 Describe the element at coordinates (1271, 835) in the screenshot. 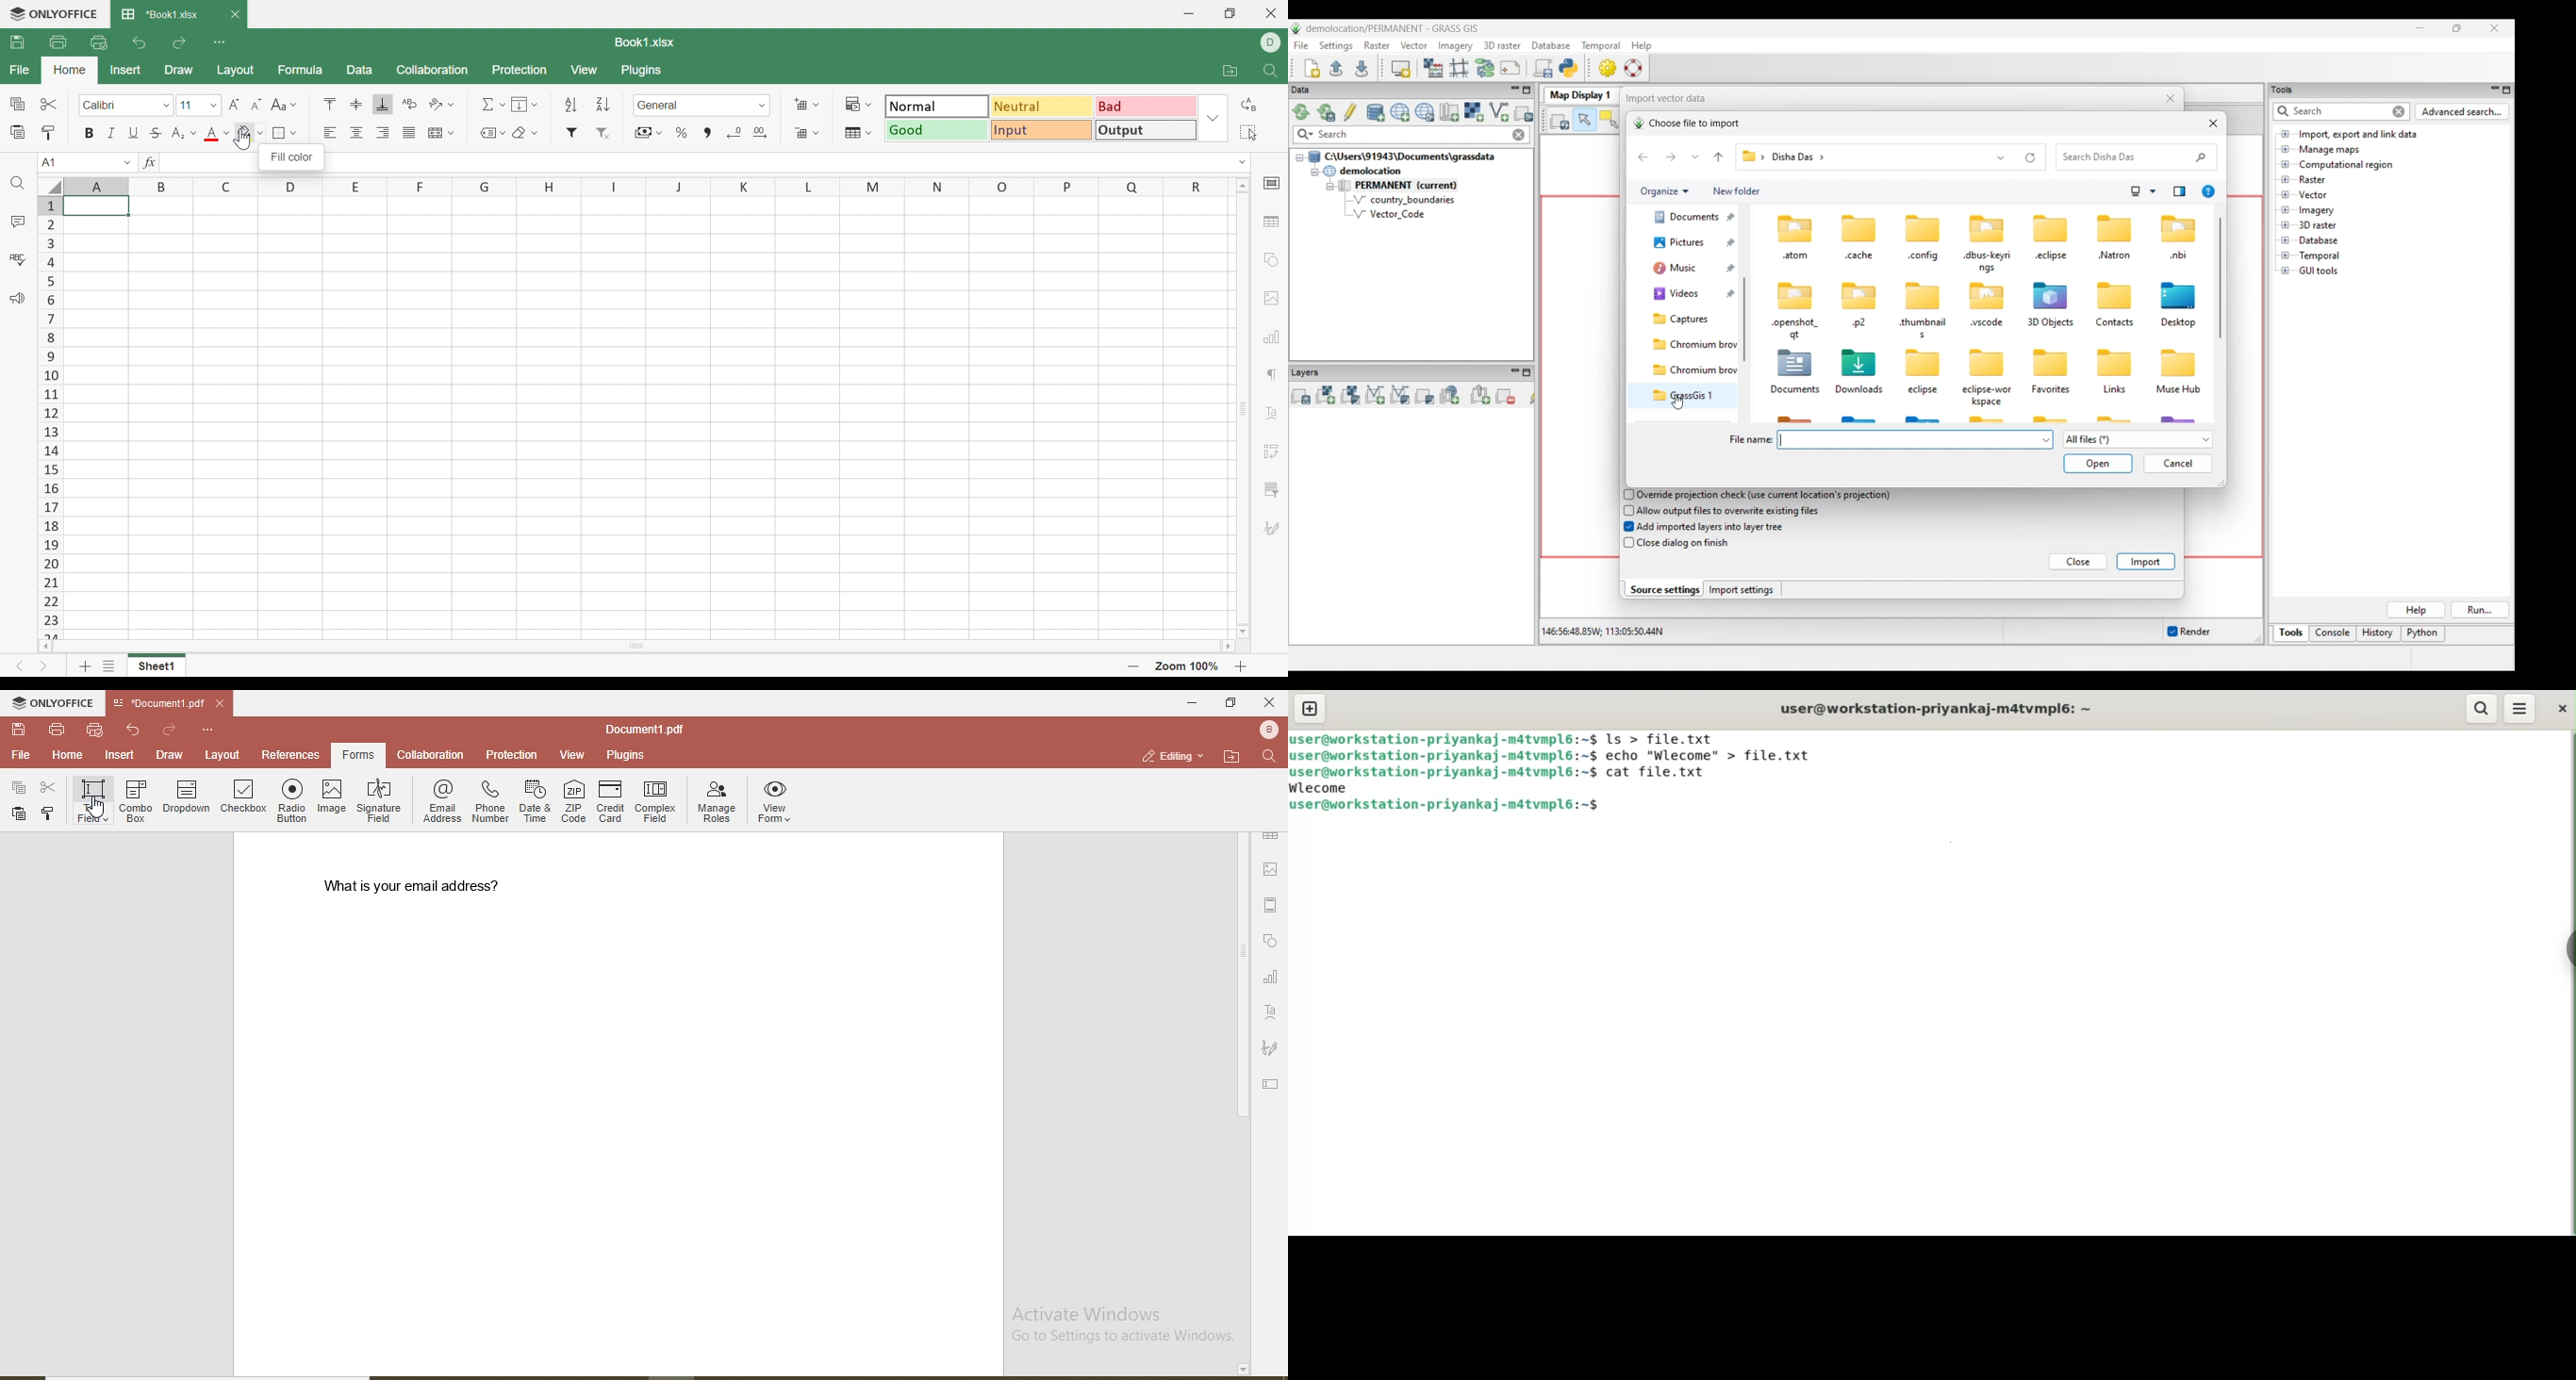

I see `table` at that location.